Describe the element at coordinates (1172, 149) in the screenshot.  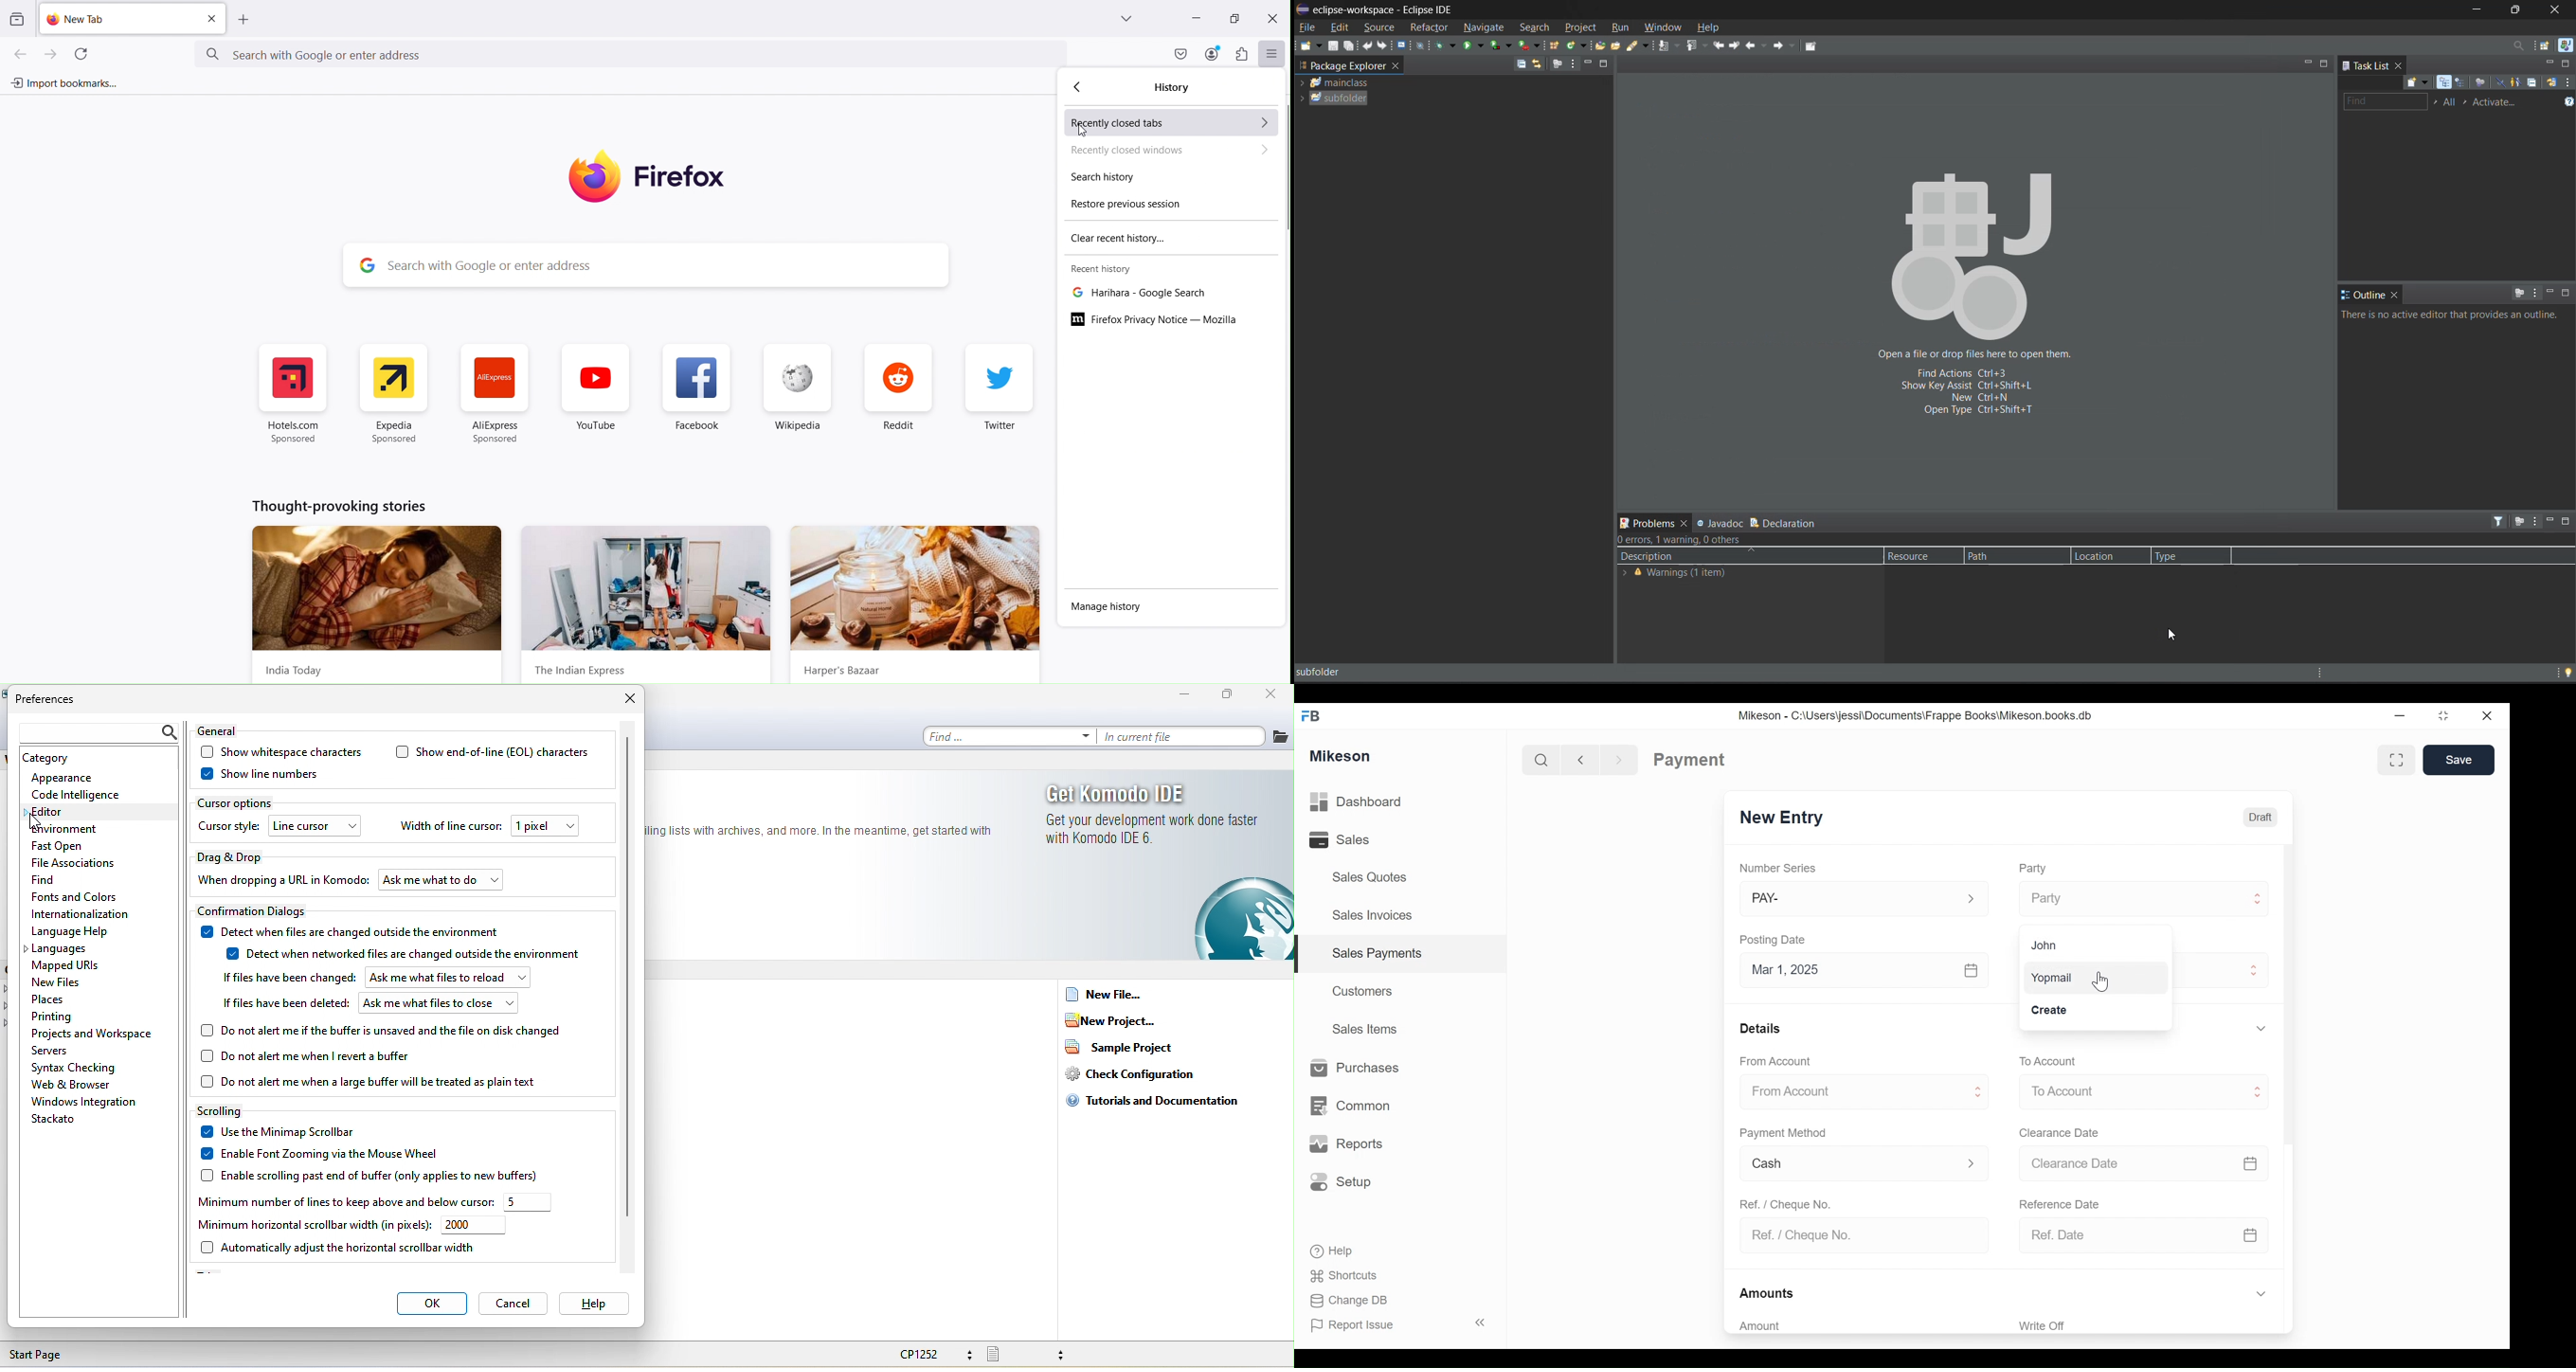
I see `Recently closed inboxes` at that location.